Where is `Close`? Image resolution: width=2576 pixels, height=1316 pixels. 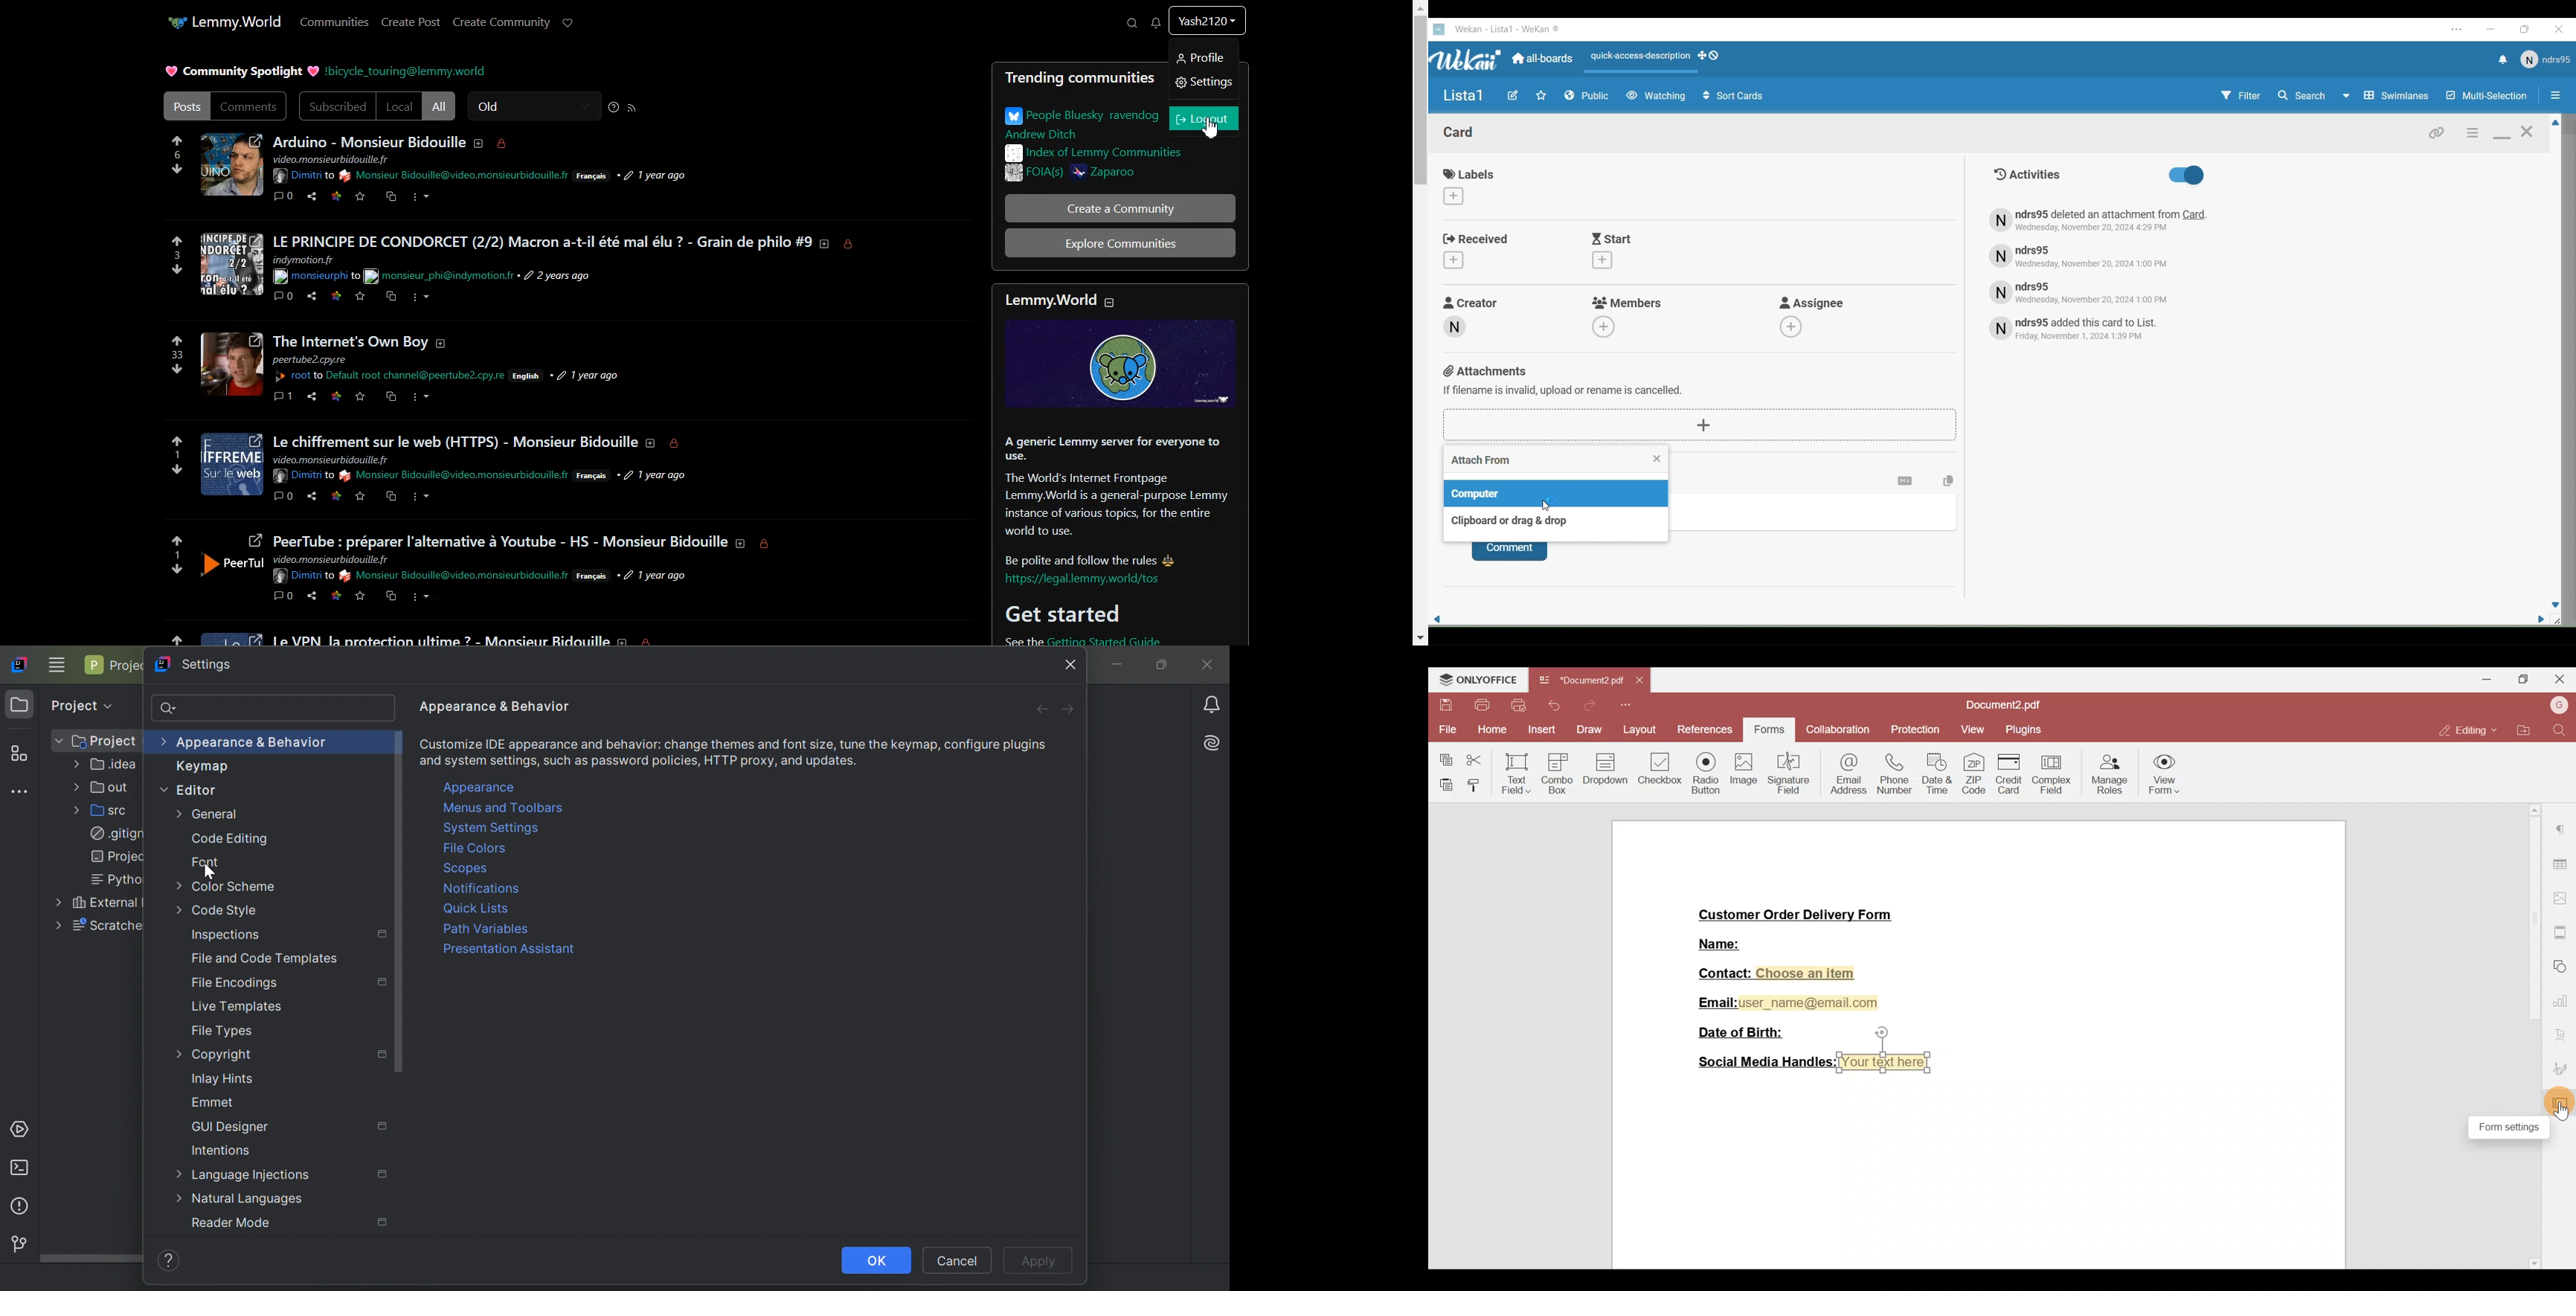
Close is located at coordinates (1657, 458).